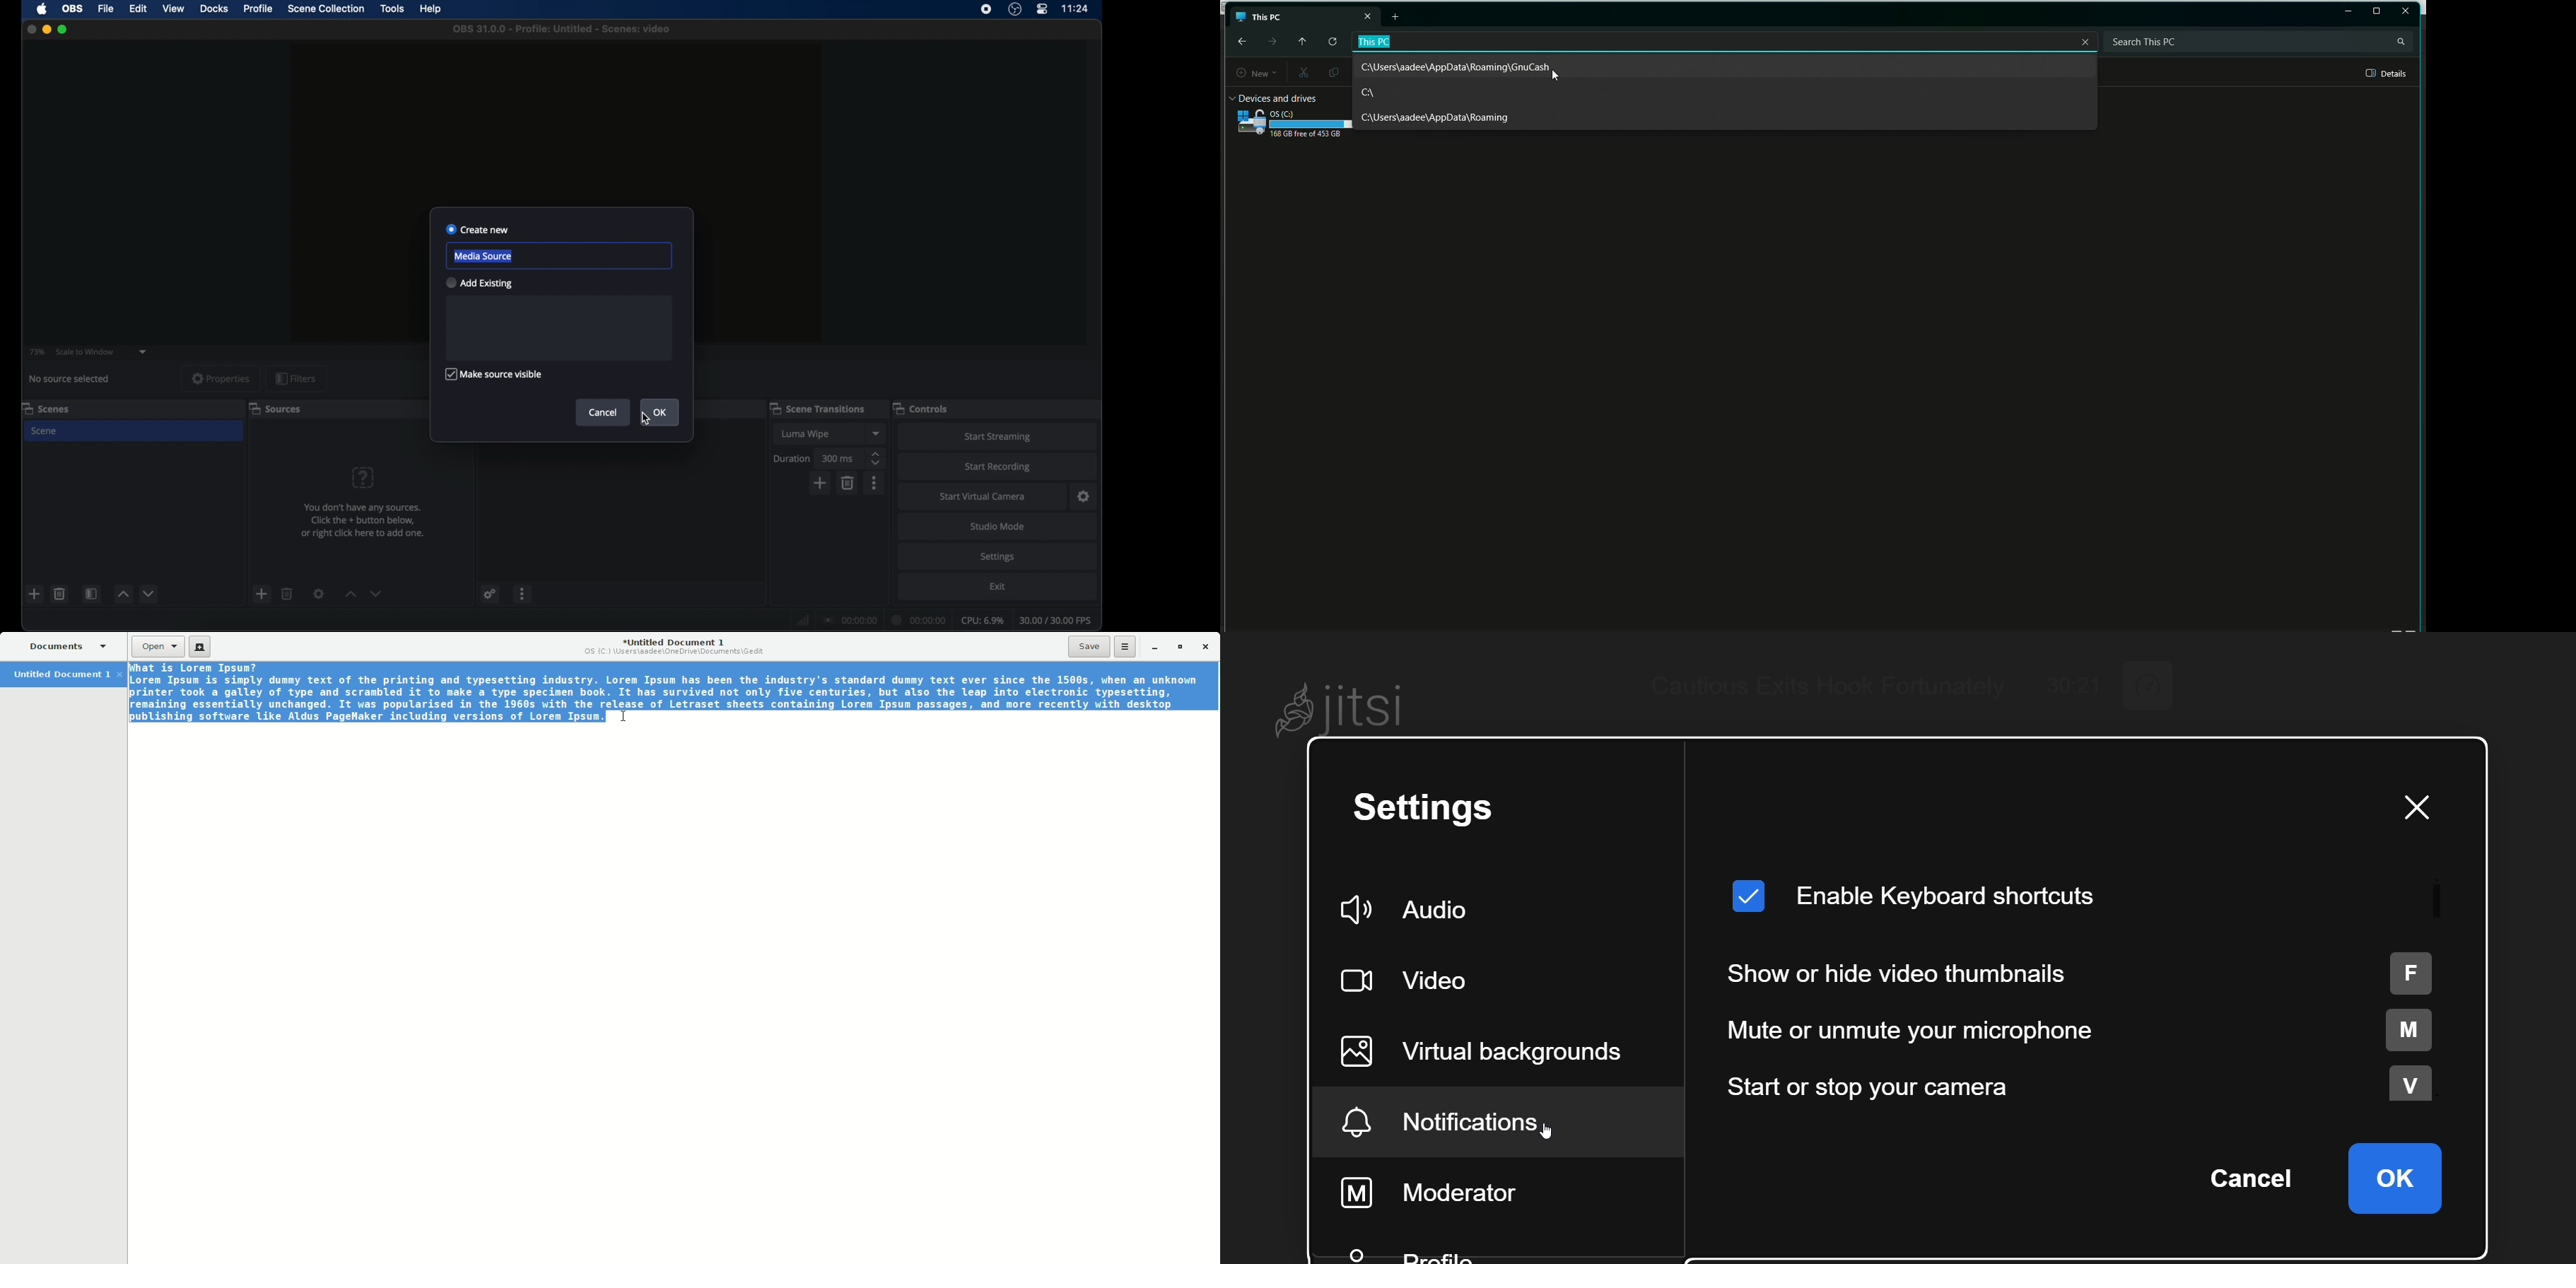 The image size is (2576, 1288). What do you see at coordinates (2094, 1029) in the screenshot?
I see `mute or unmute` at bounding box center [2094, 1029].